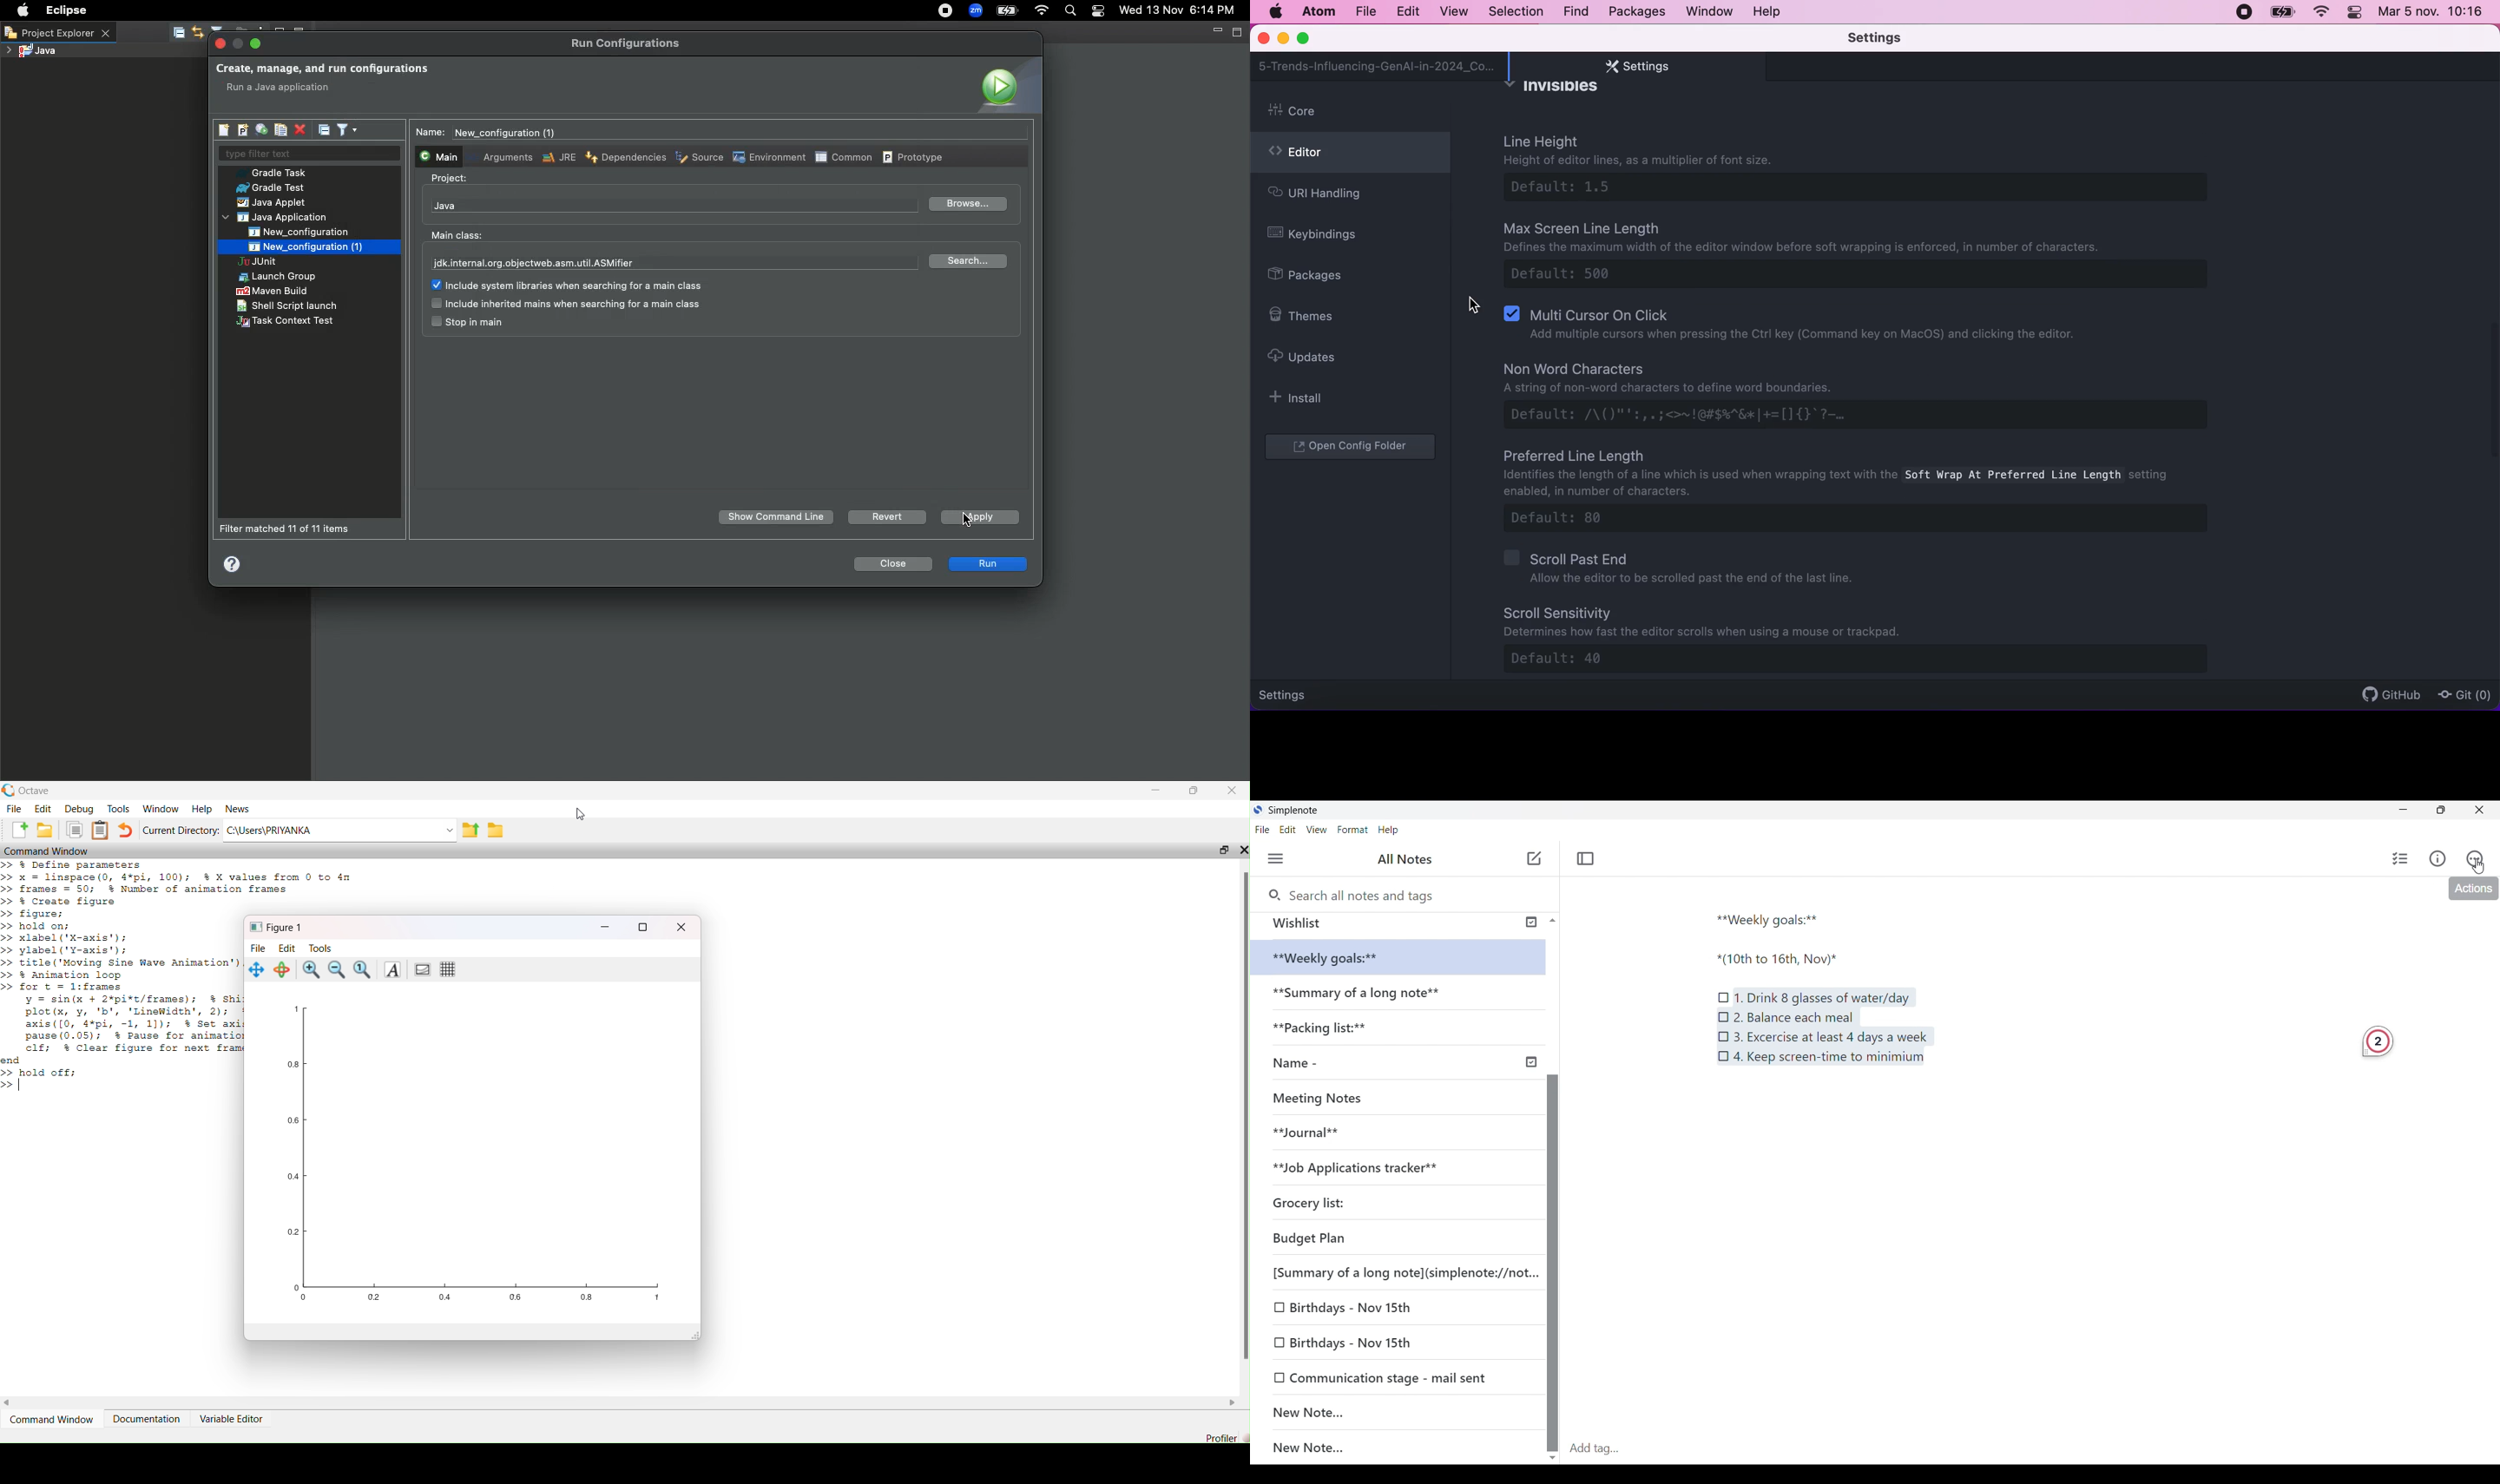 The width and height of the screenshot is (2520, 1484). Describe the element at coordinates (1404, 1448) in the screenshot. I see `New note...` at that location.